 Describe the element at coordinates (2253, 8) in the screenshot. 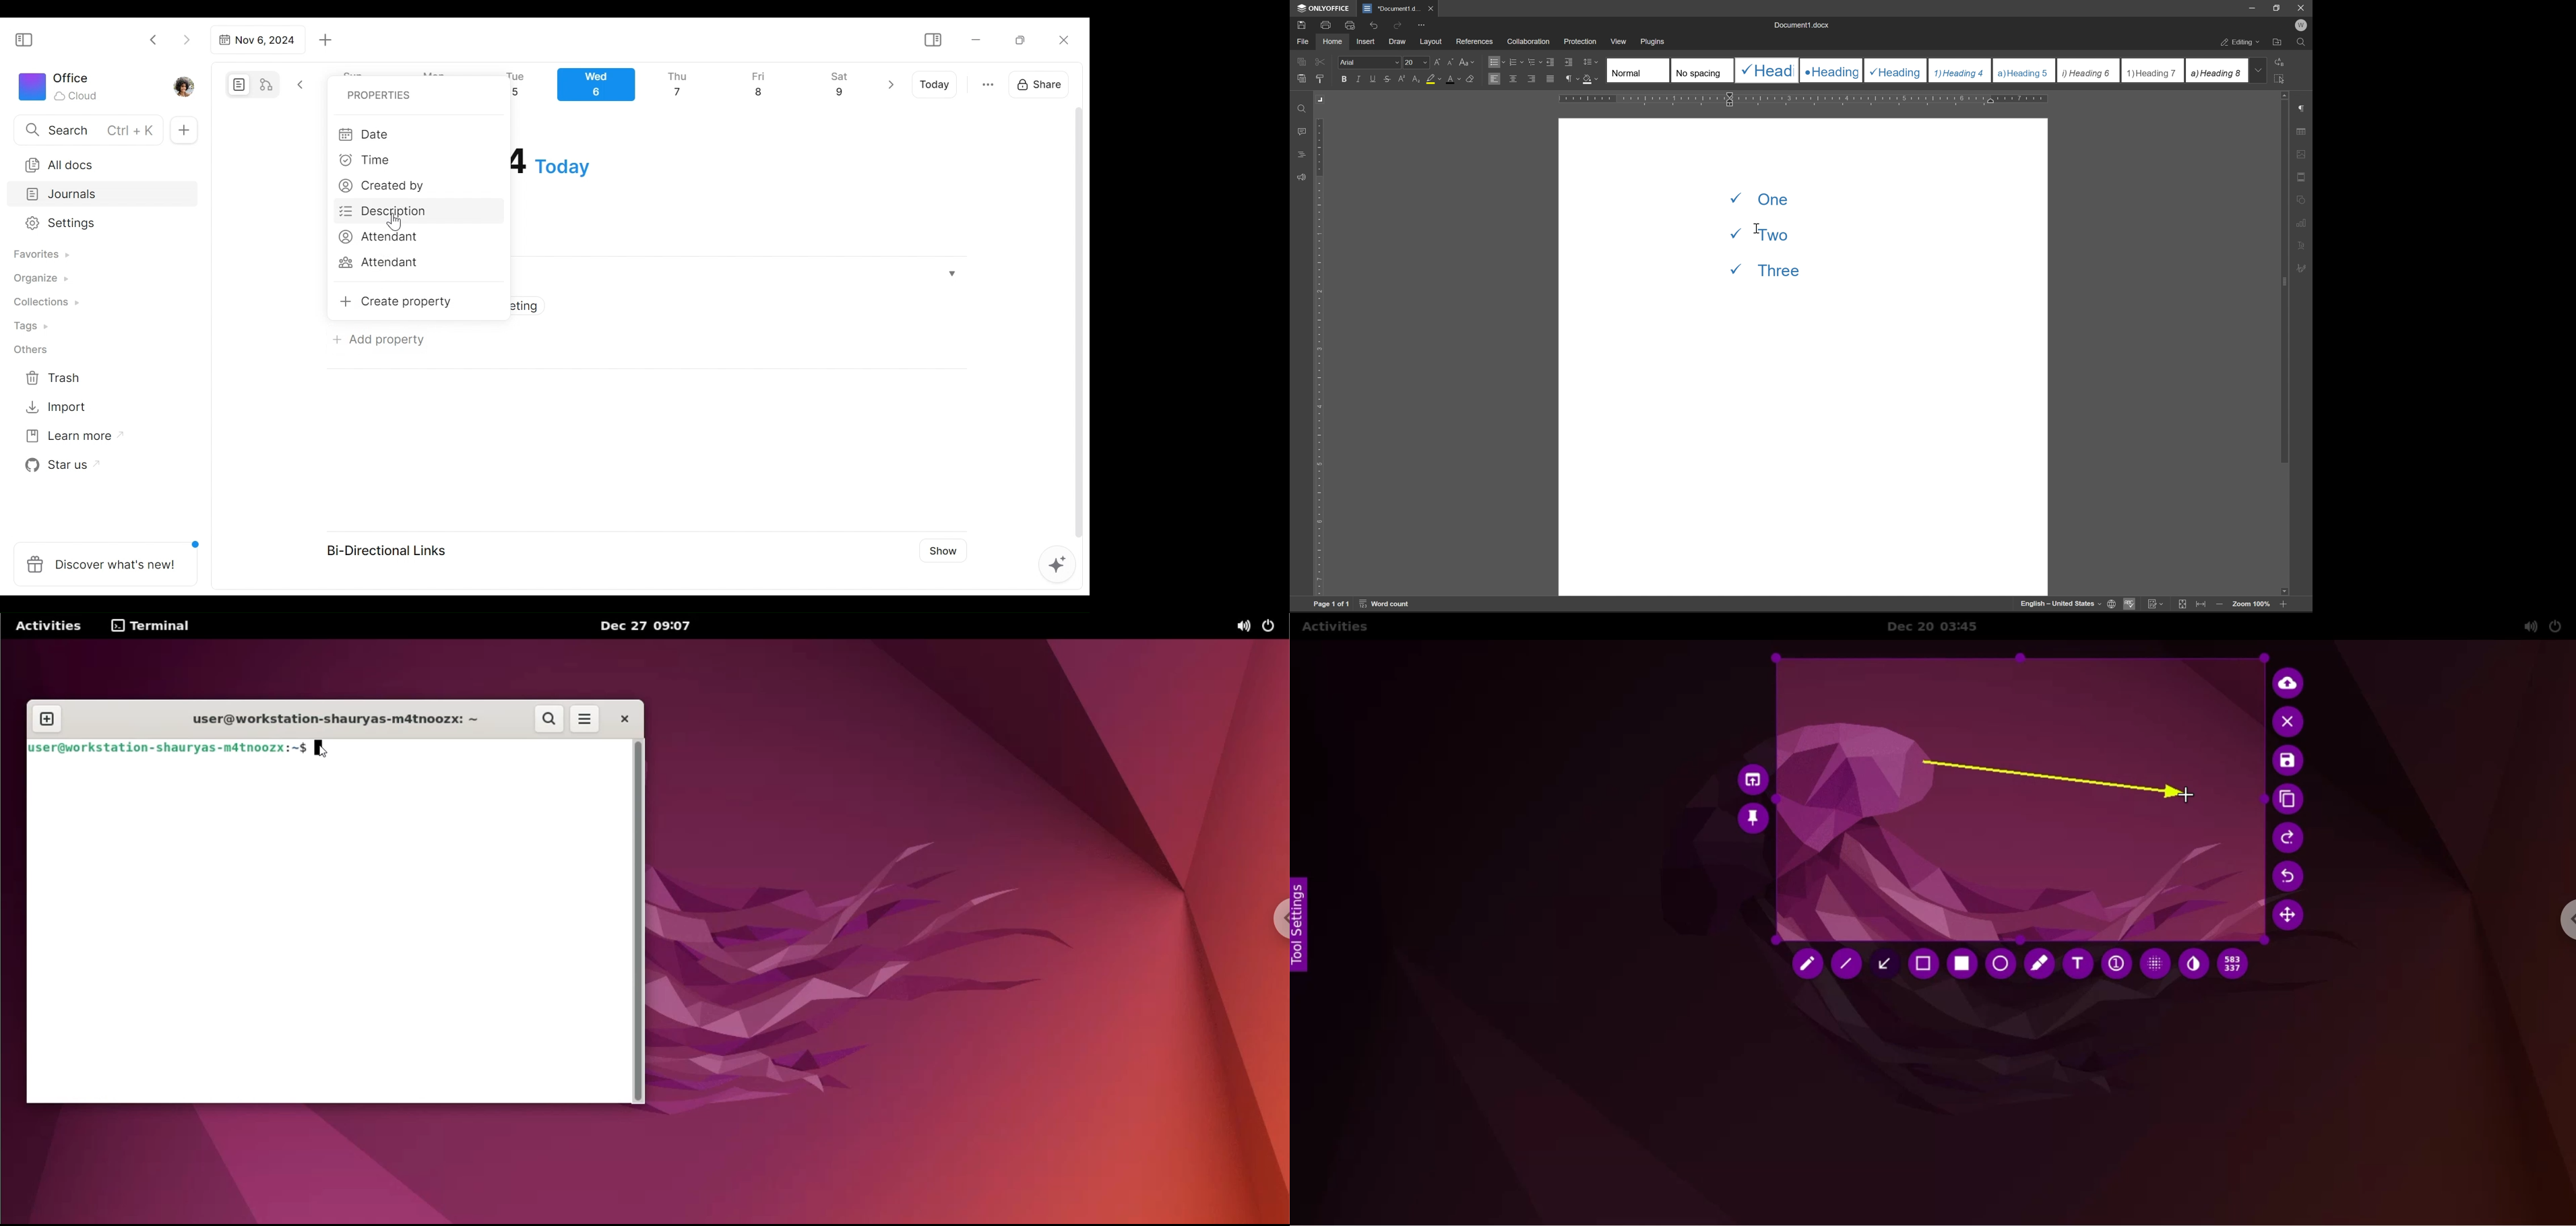

I see `minimize` at that location.